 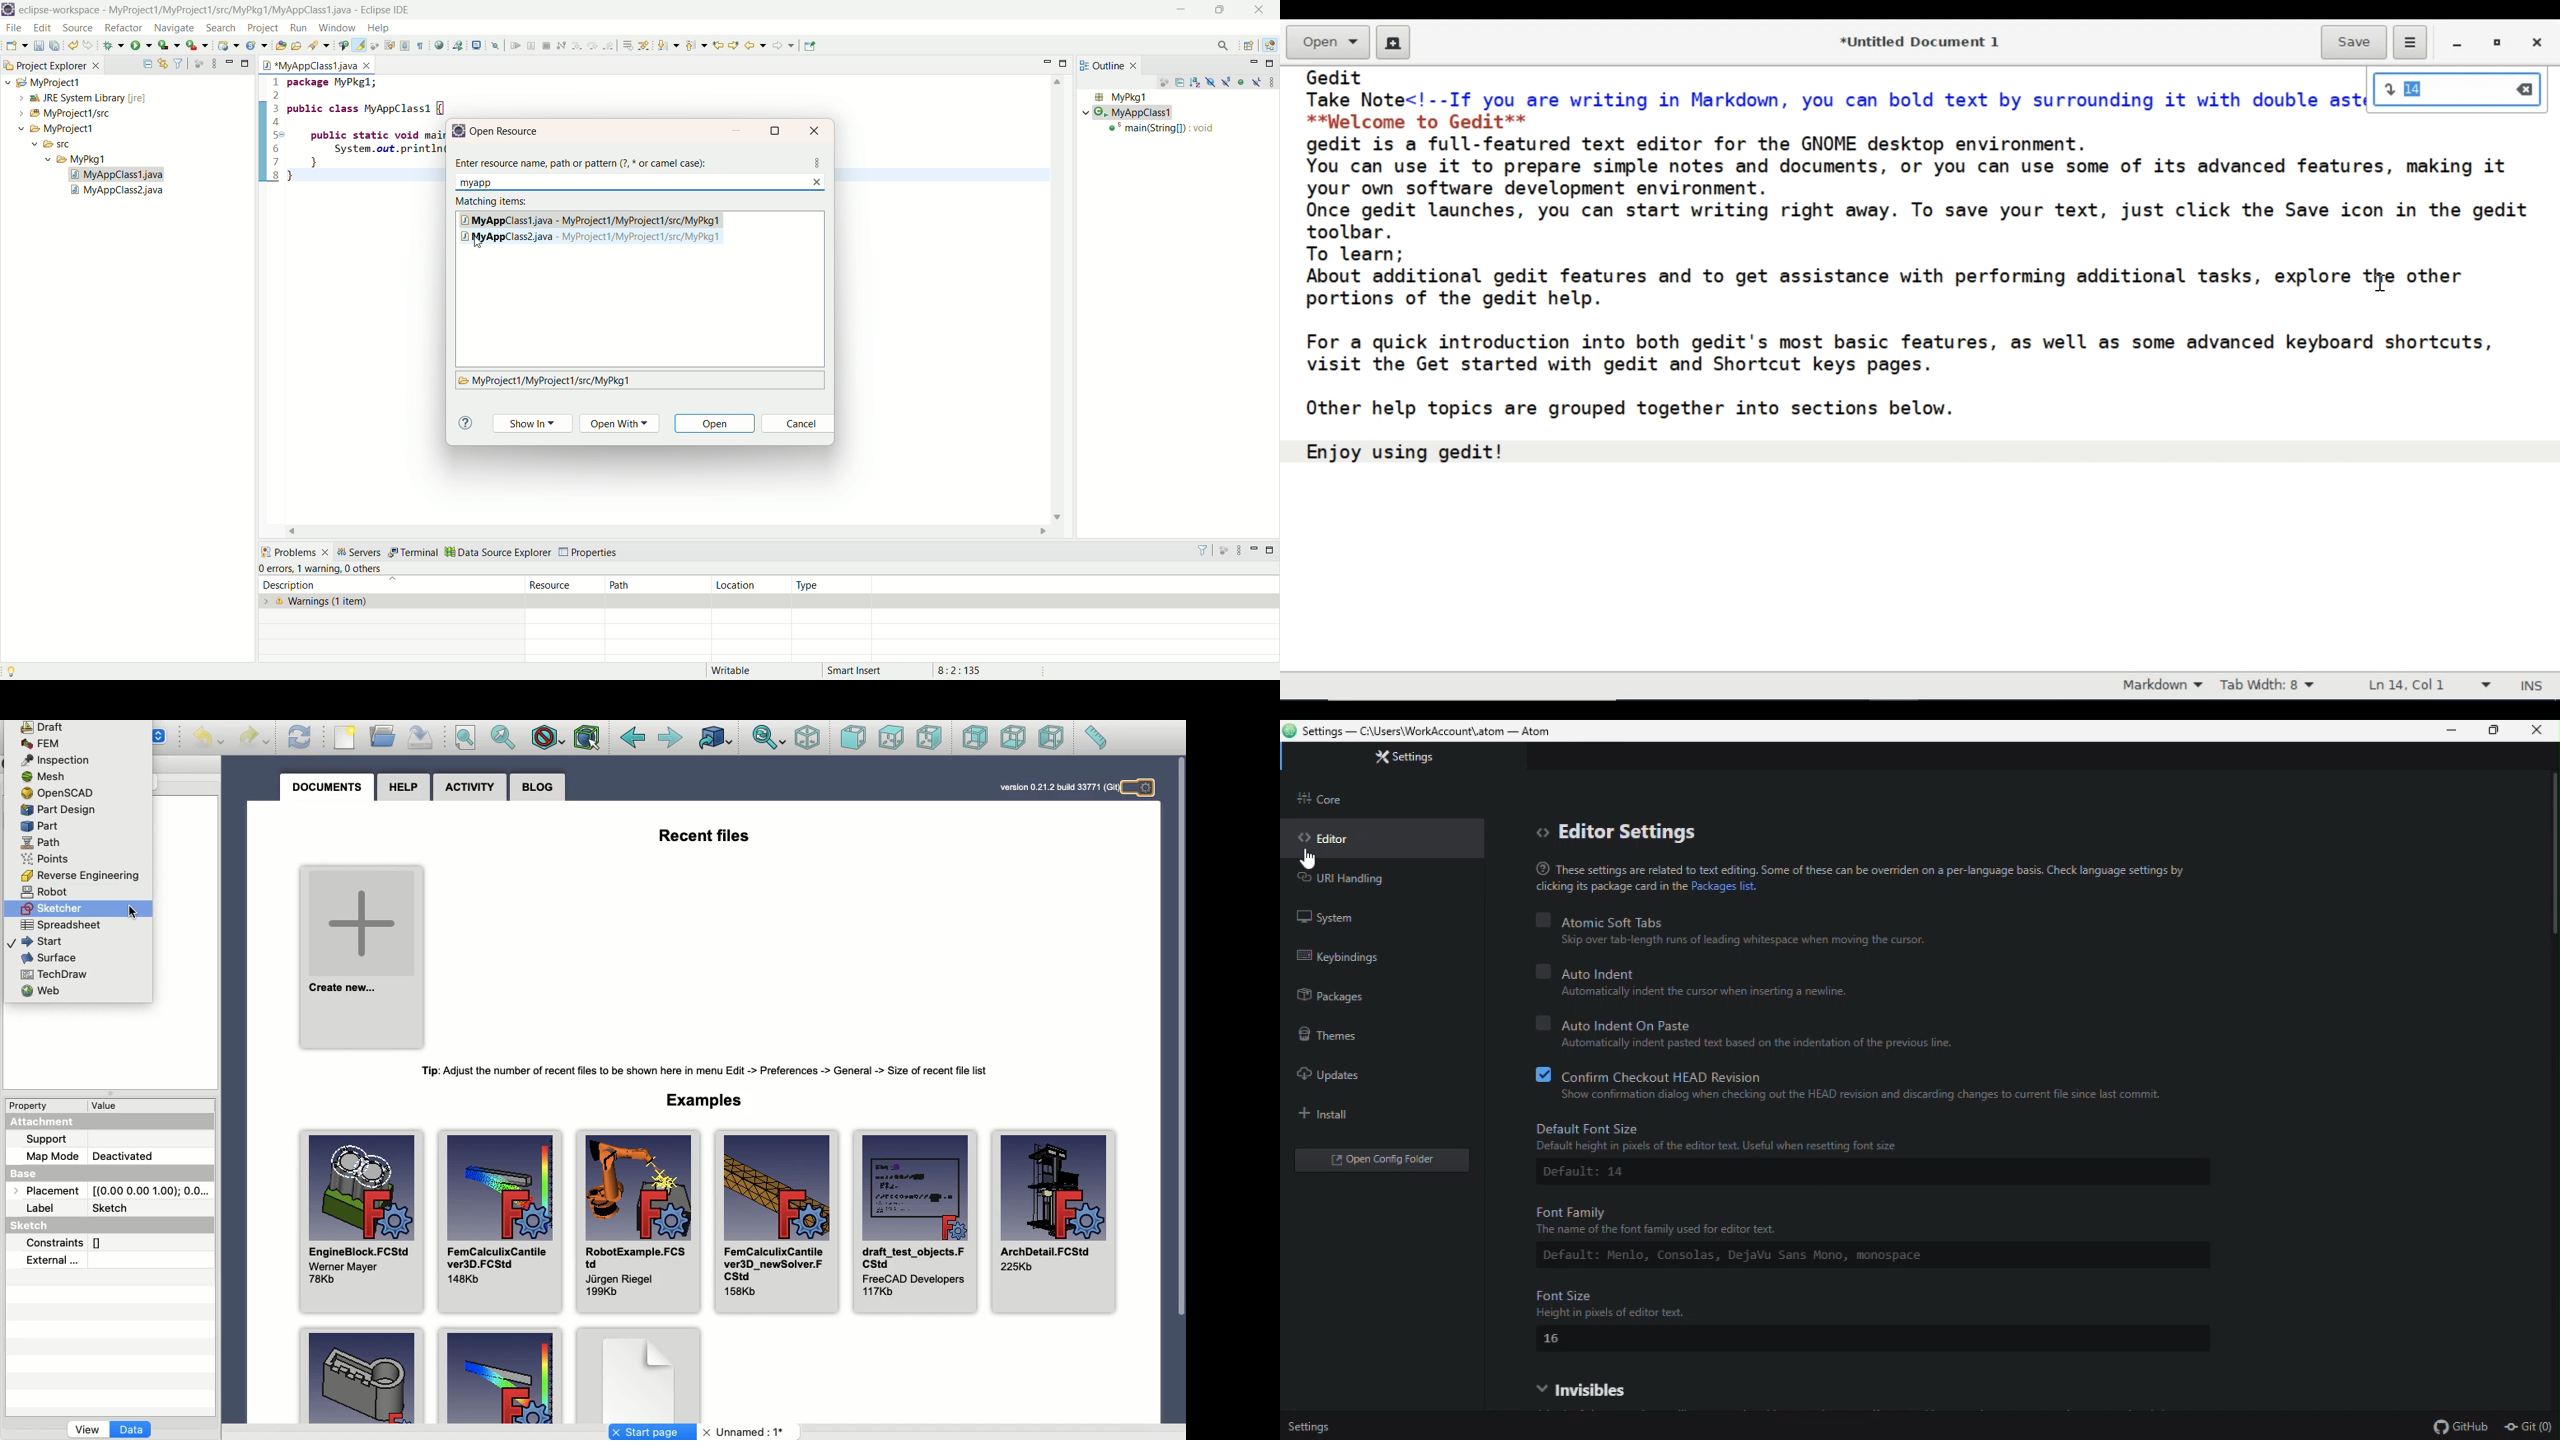 I want to click on terminal, so click(x=413, y=553).